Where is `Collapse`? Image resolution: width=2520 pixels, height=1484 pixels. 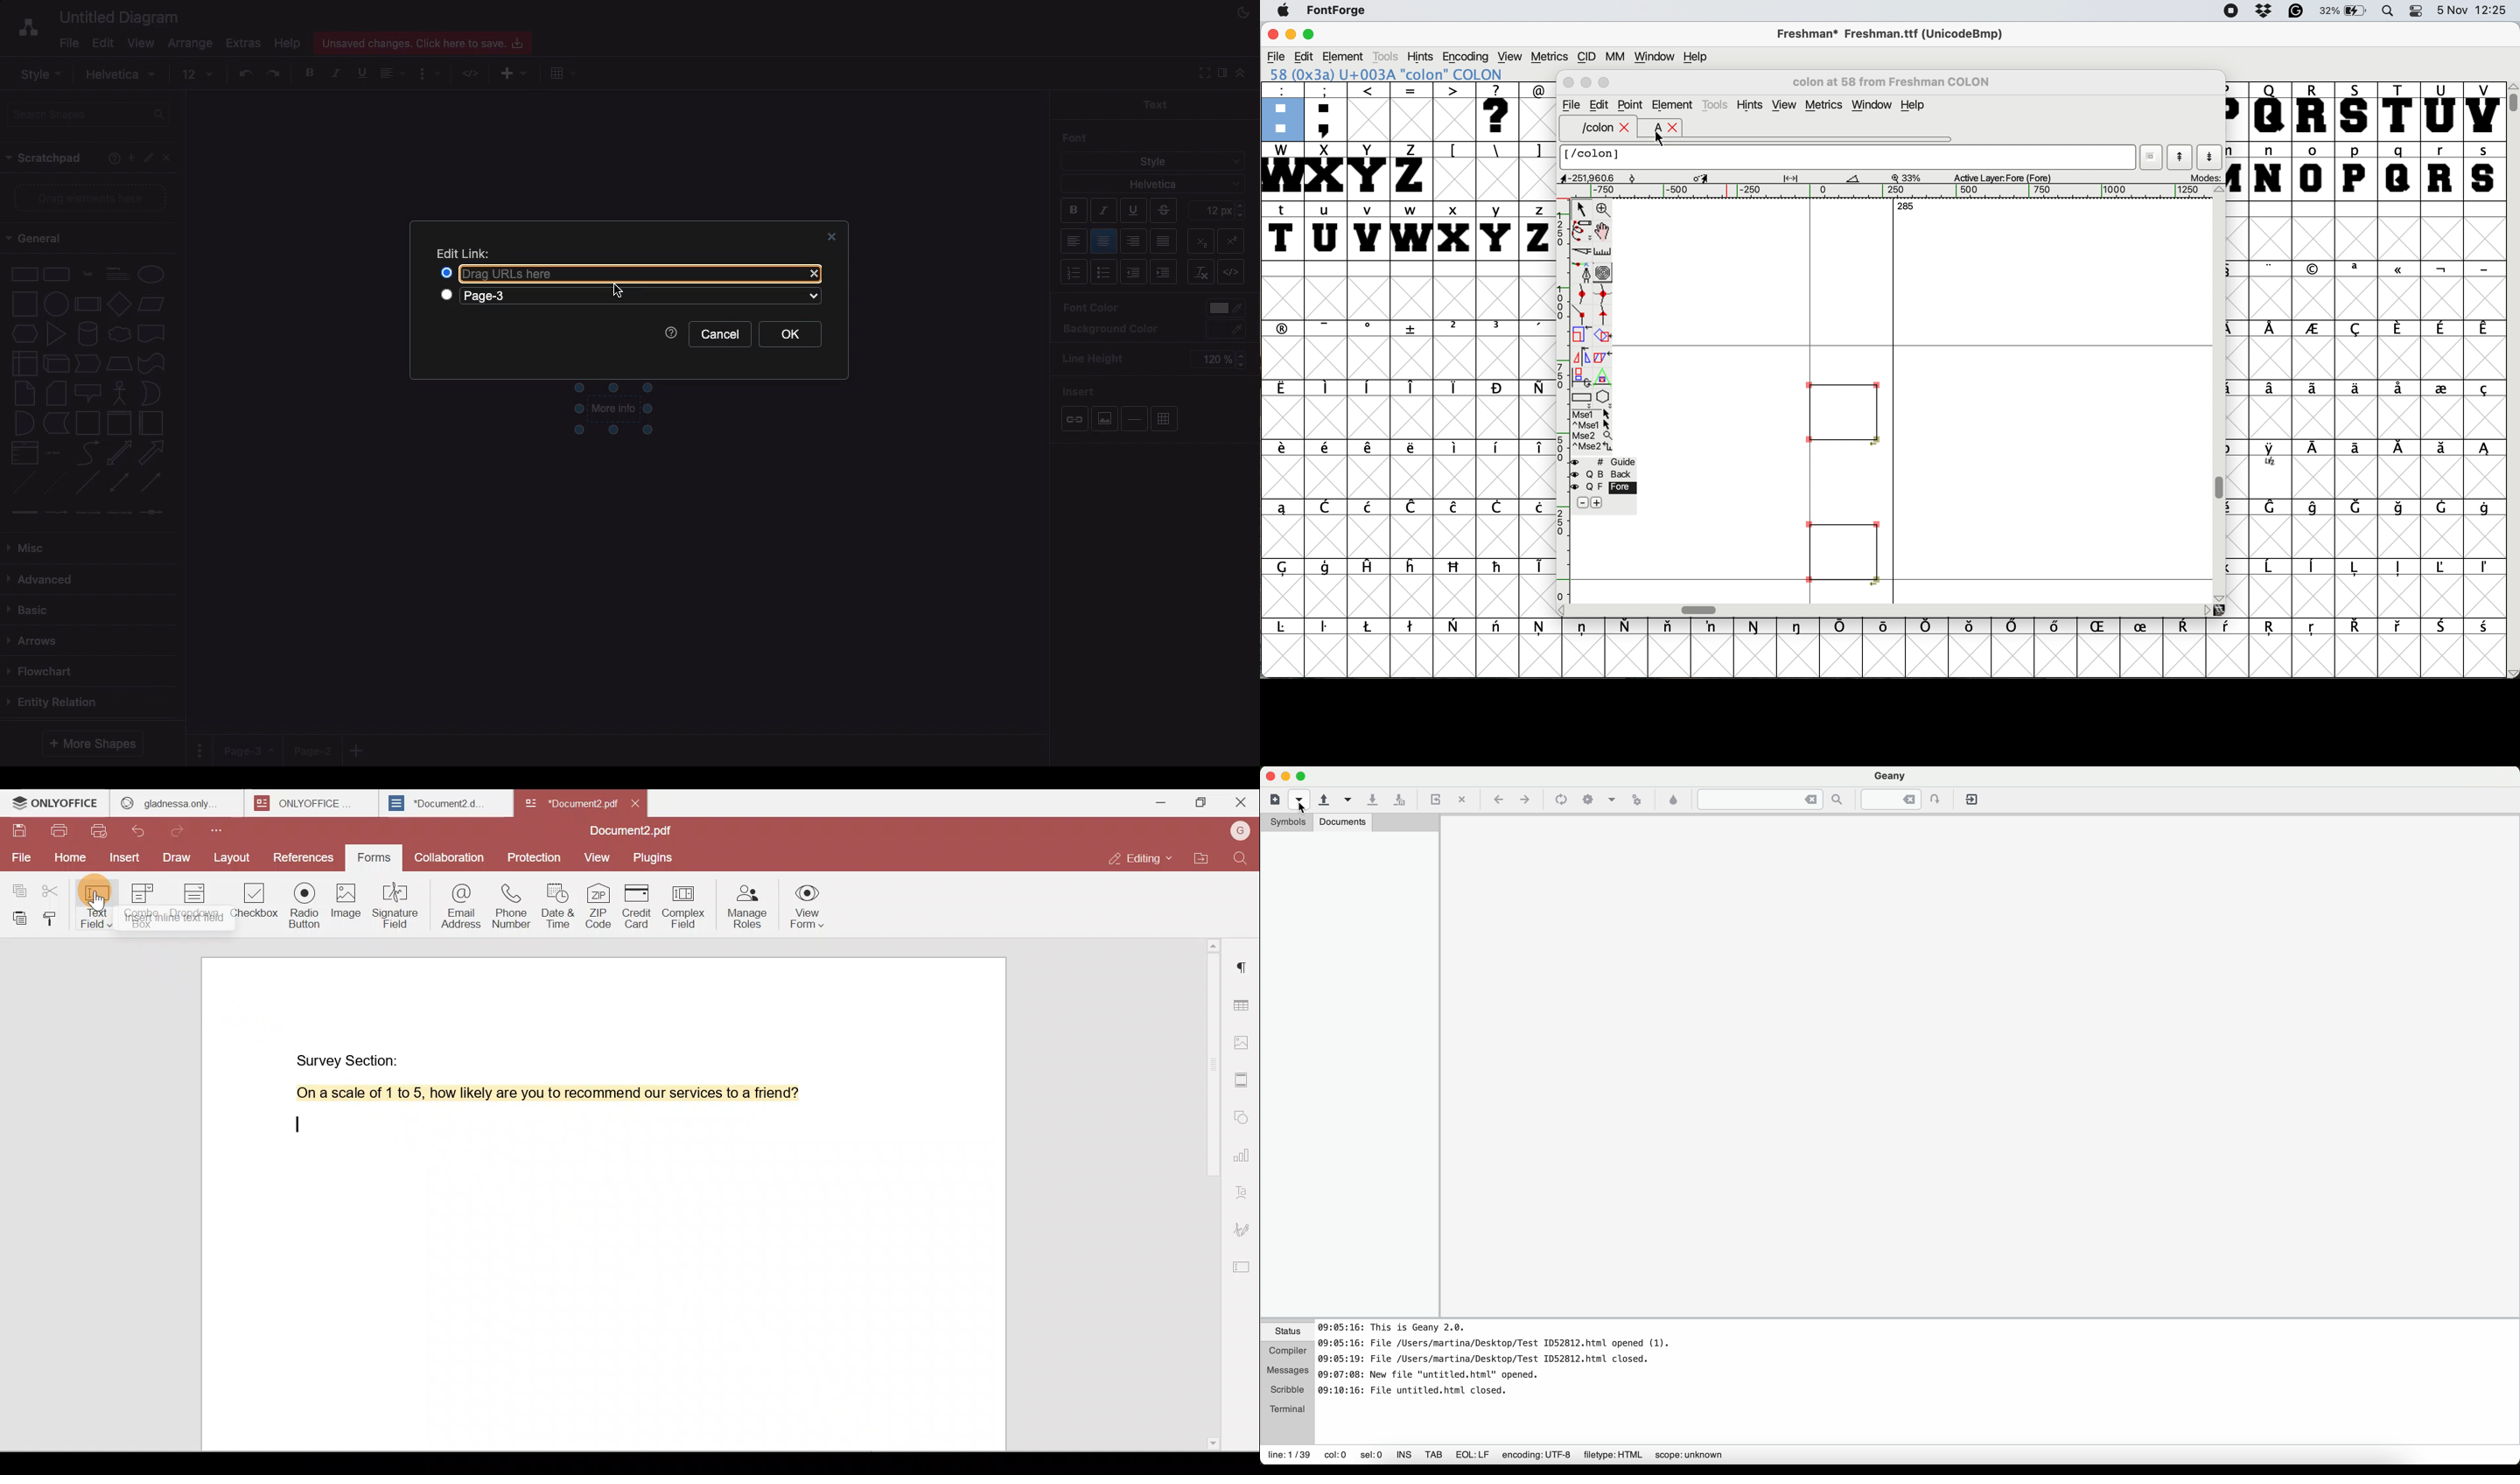 Collapse is located at coordinates (1201, 73).